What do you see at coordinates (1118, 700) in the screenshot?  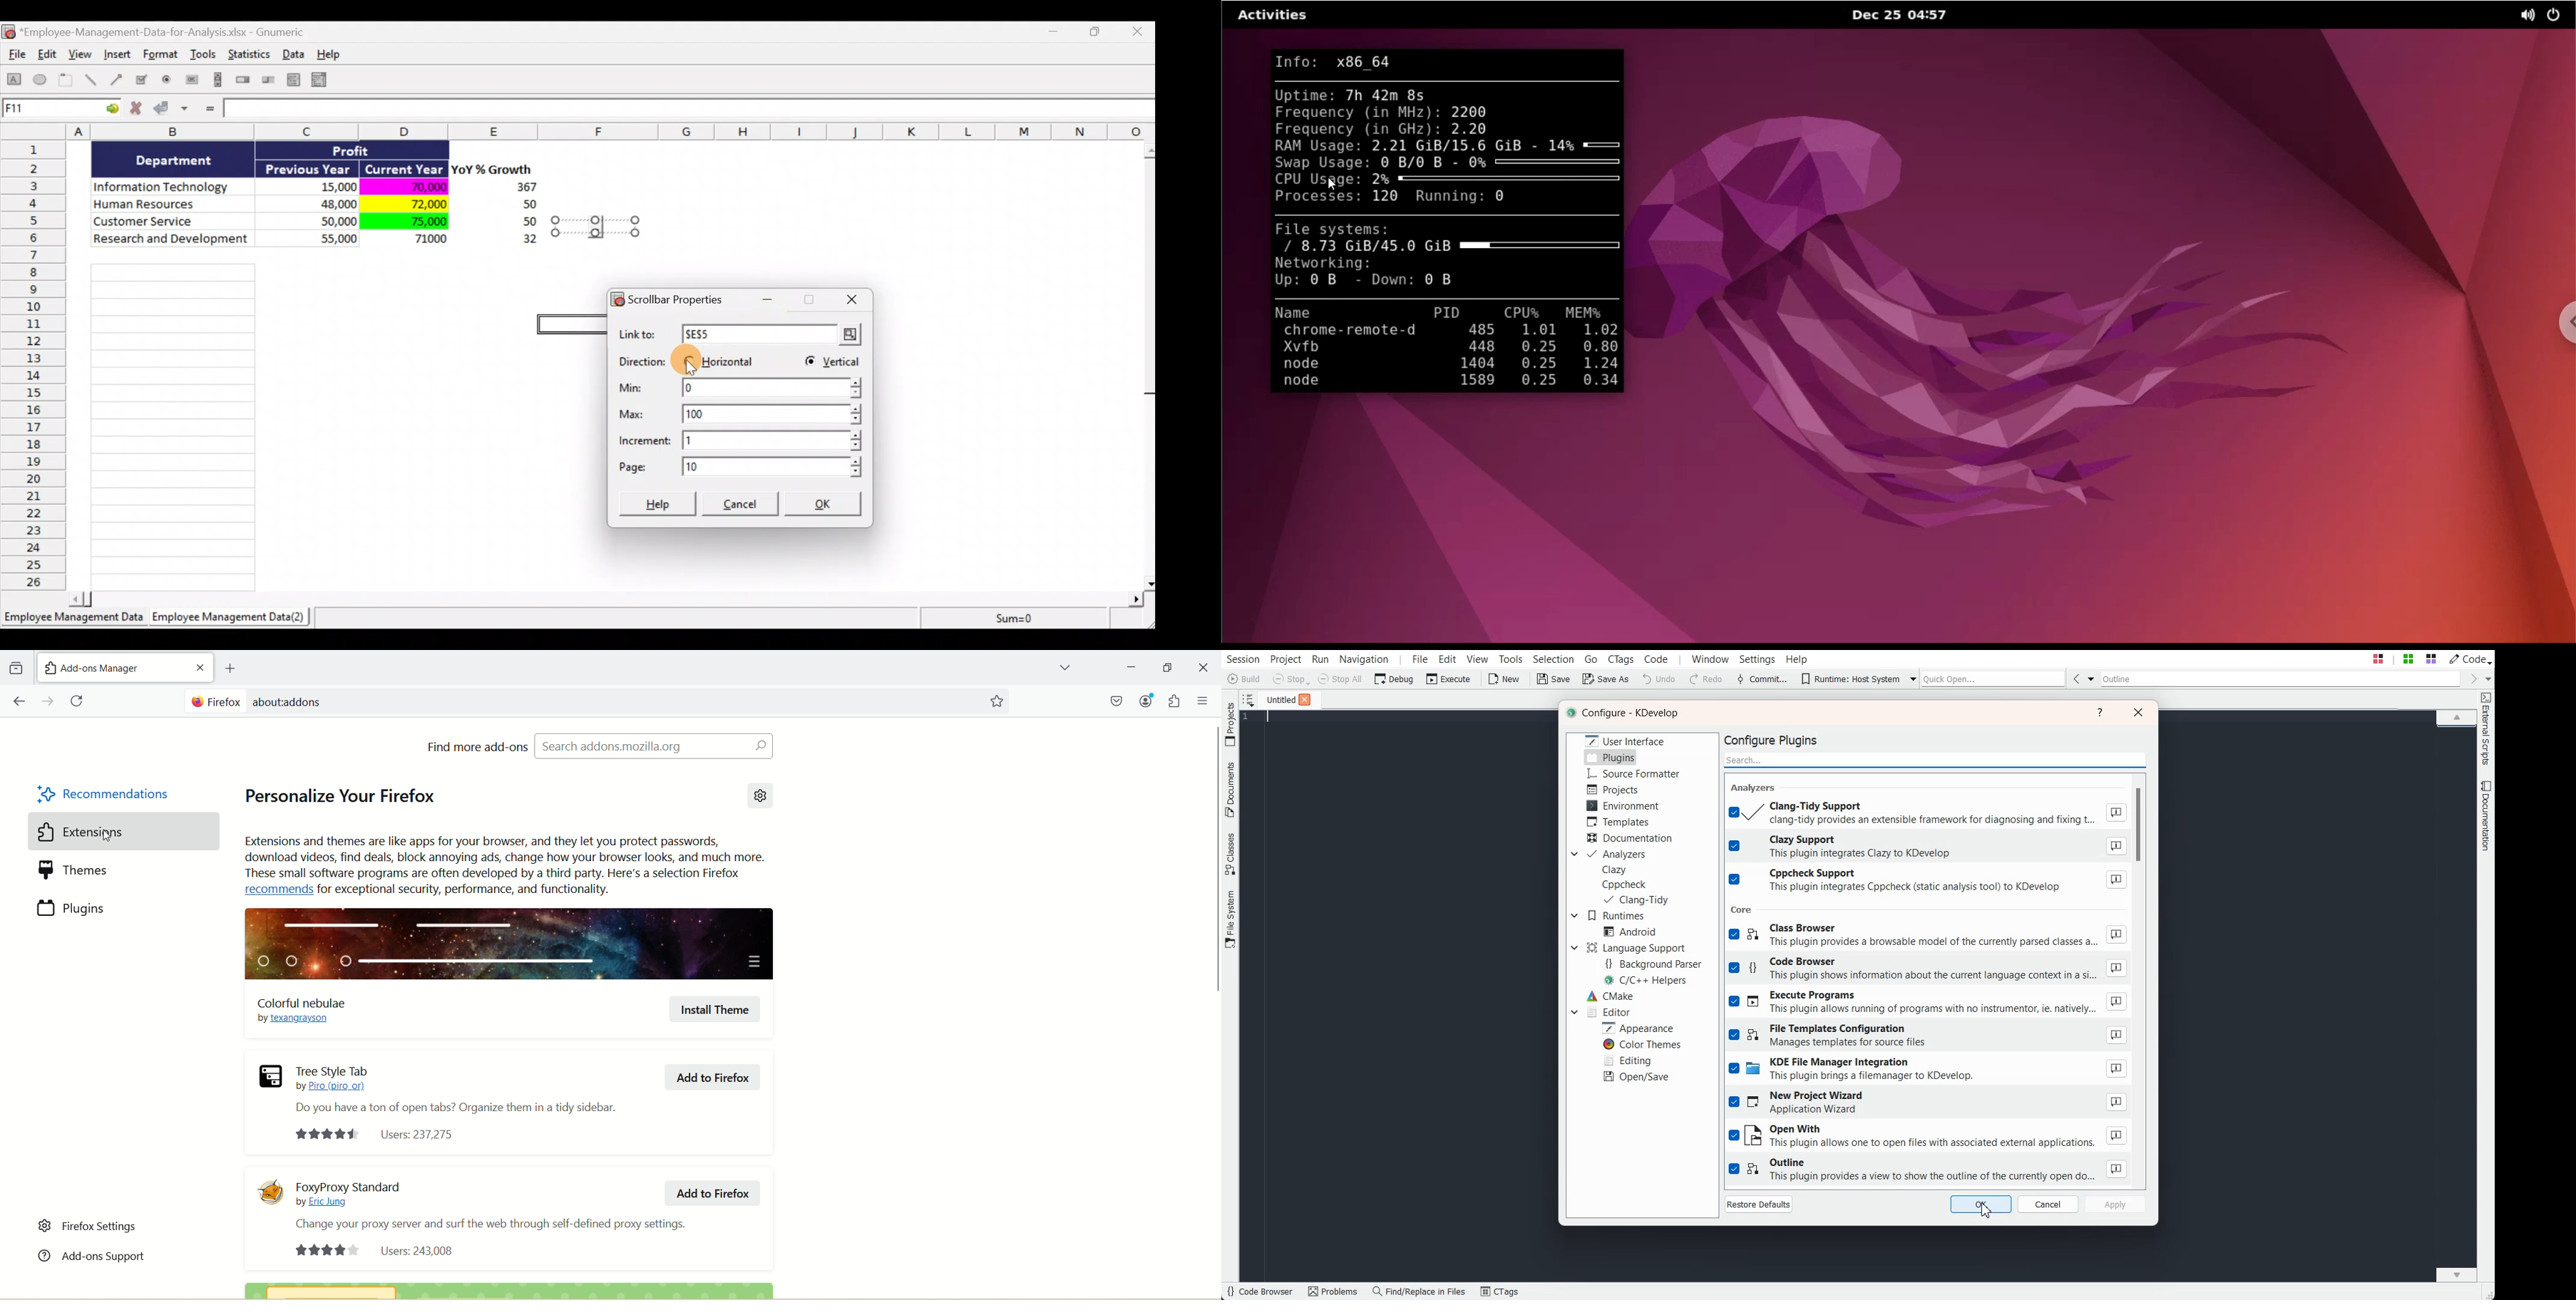 I see `Macsafe` at bounding box center [1118, 700].